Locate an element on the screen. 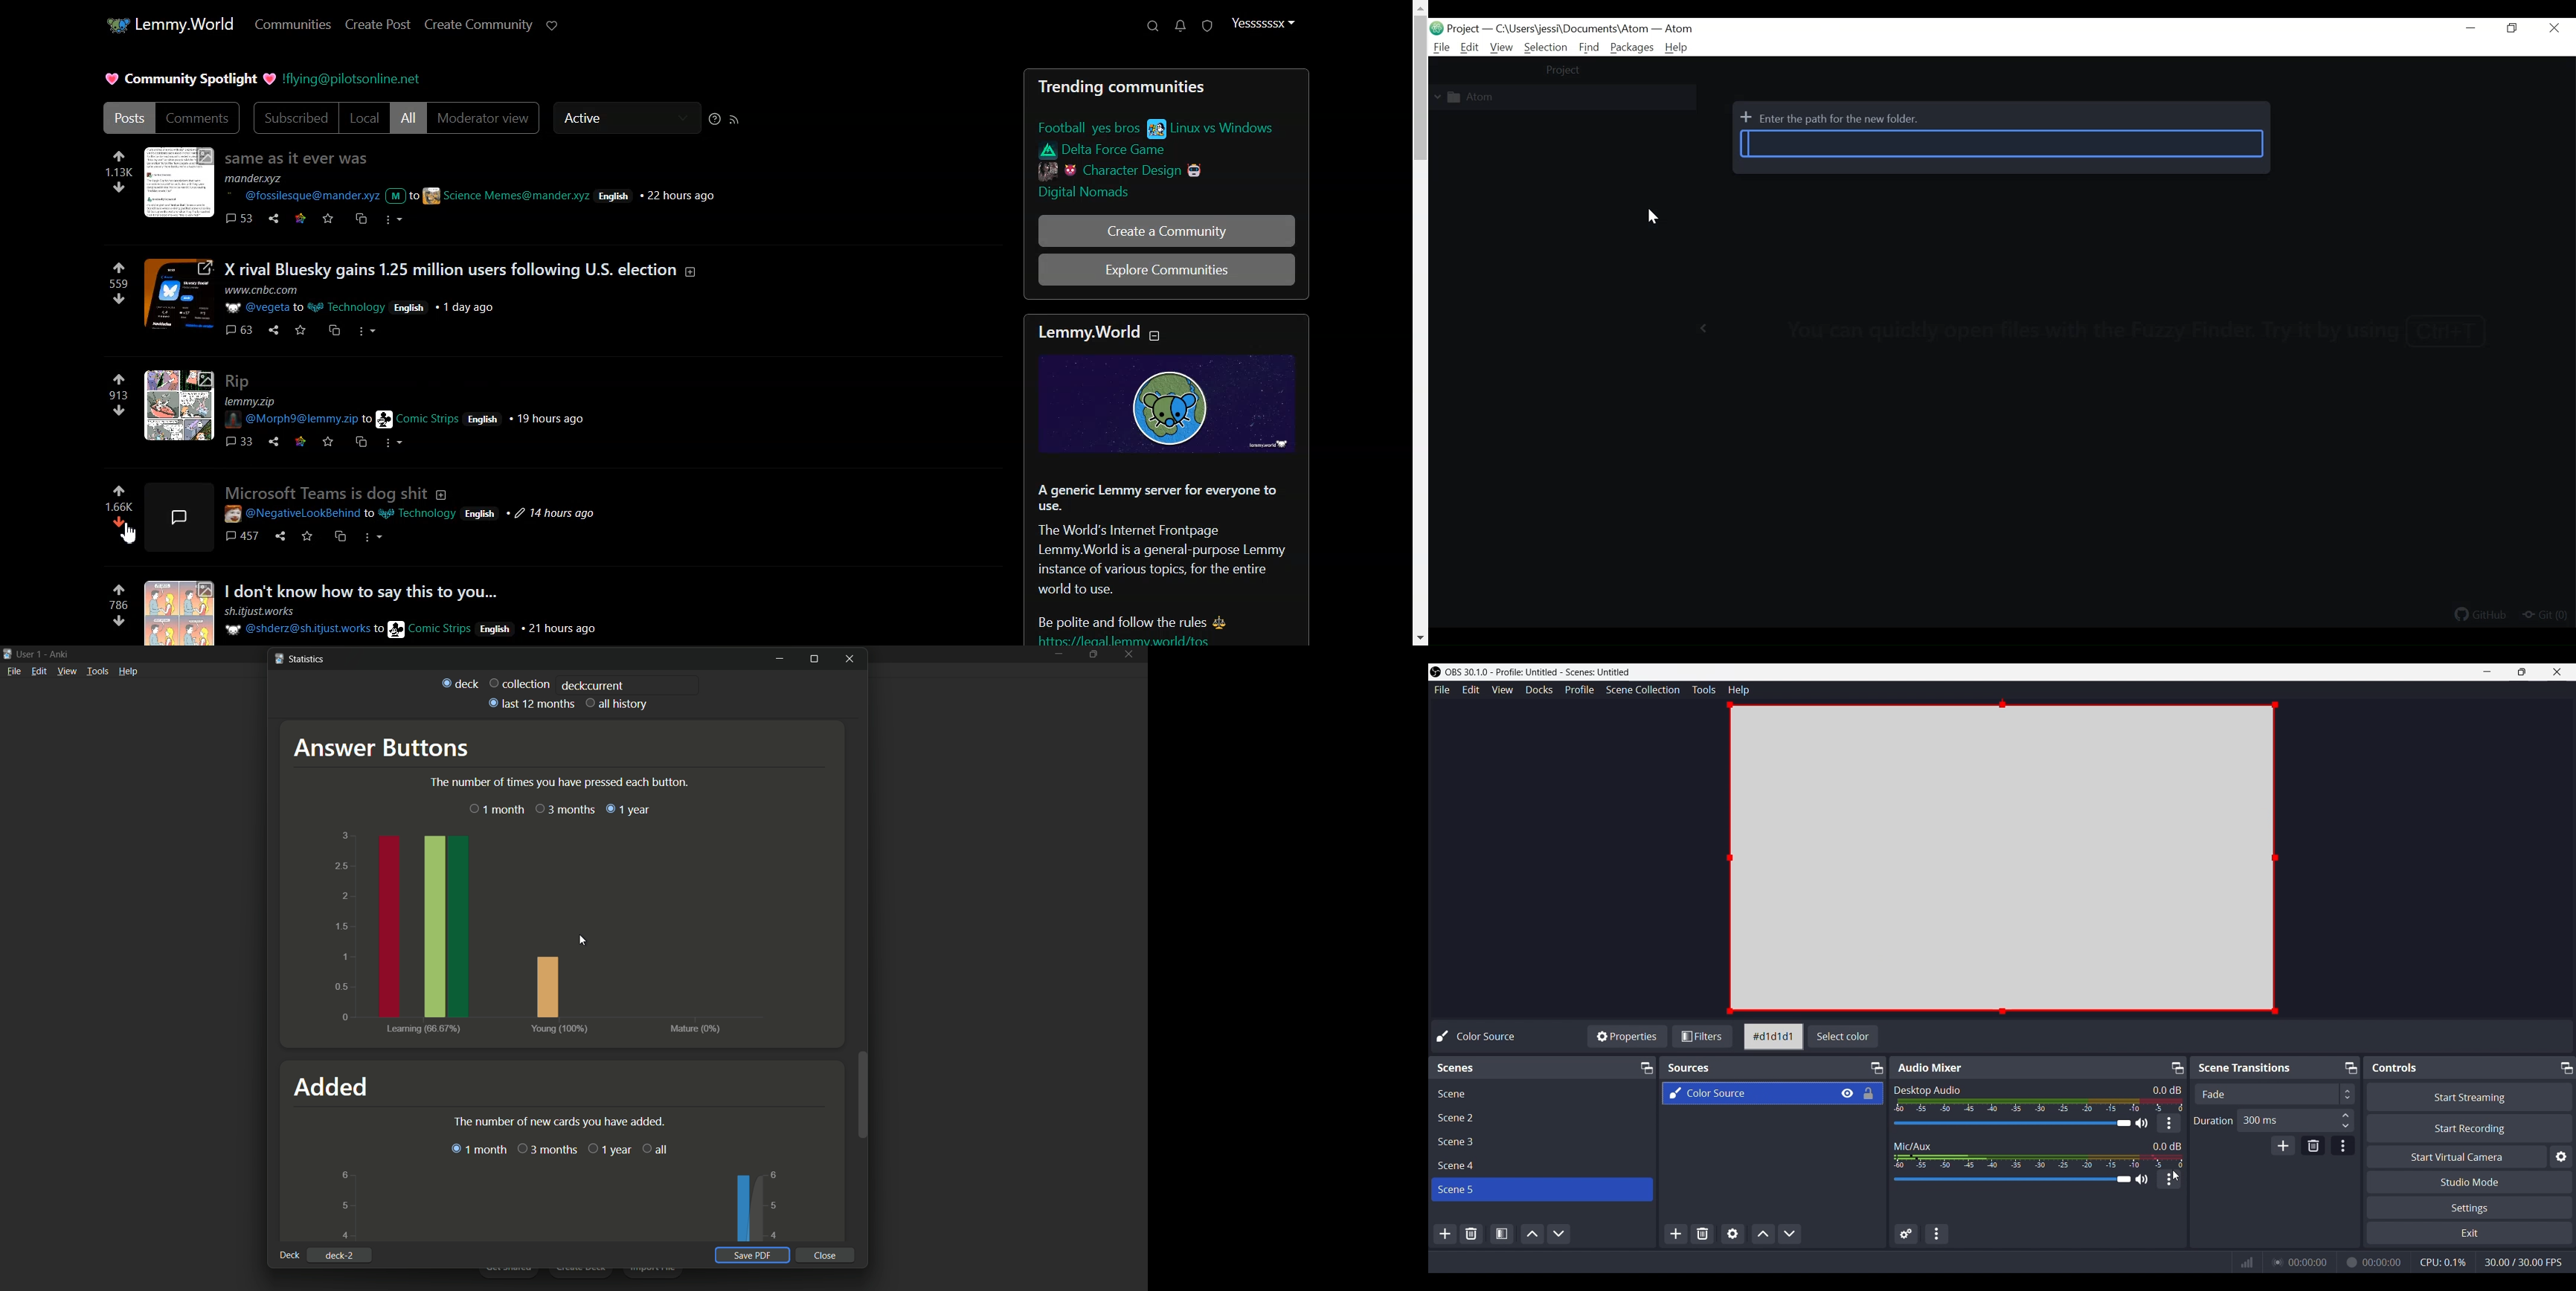  Lock/Unlock source is located at coordinates (1869, 1093).